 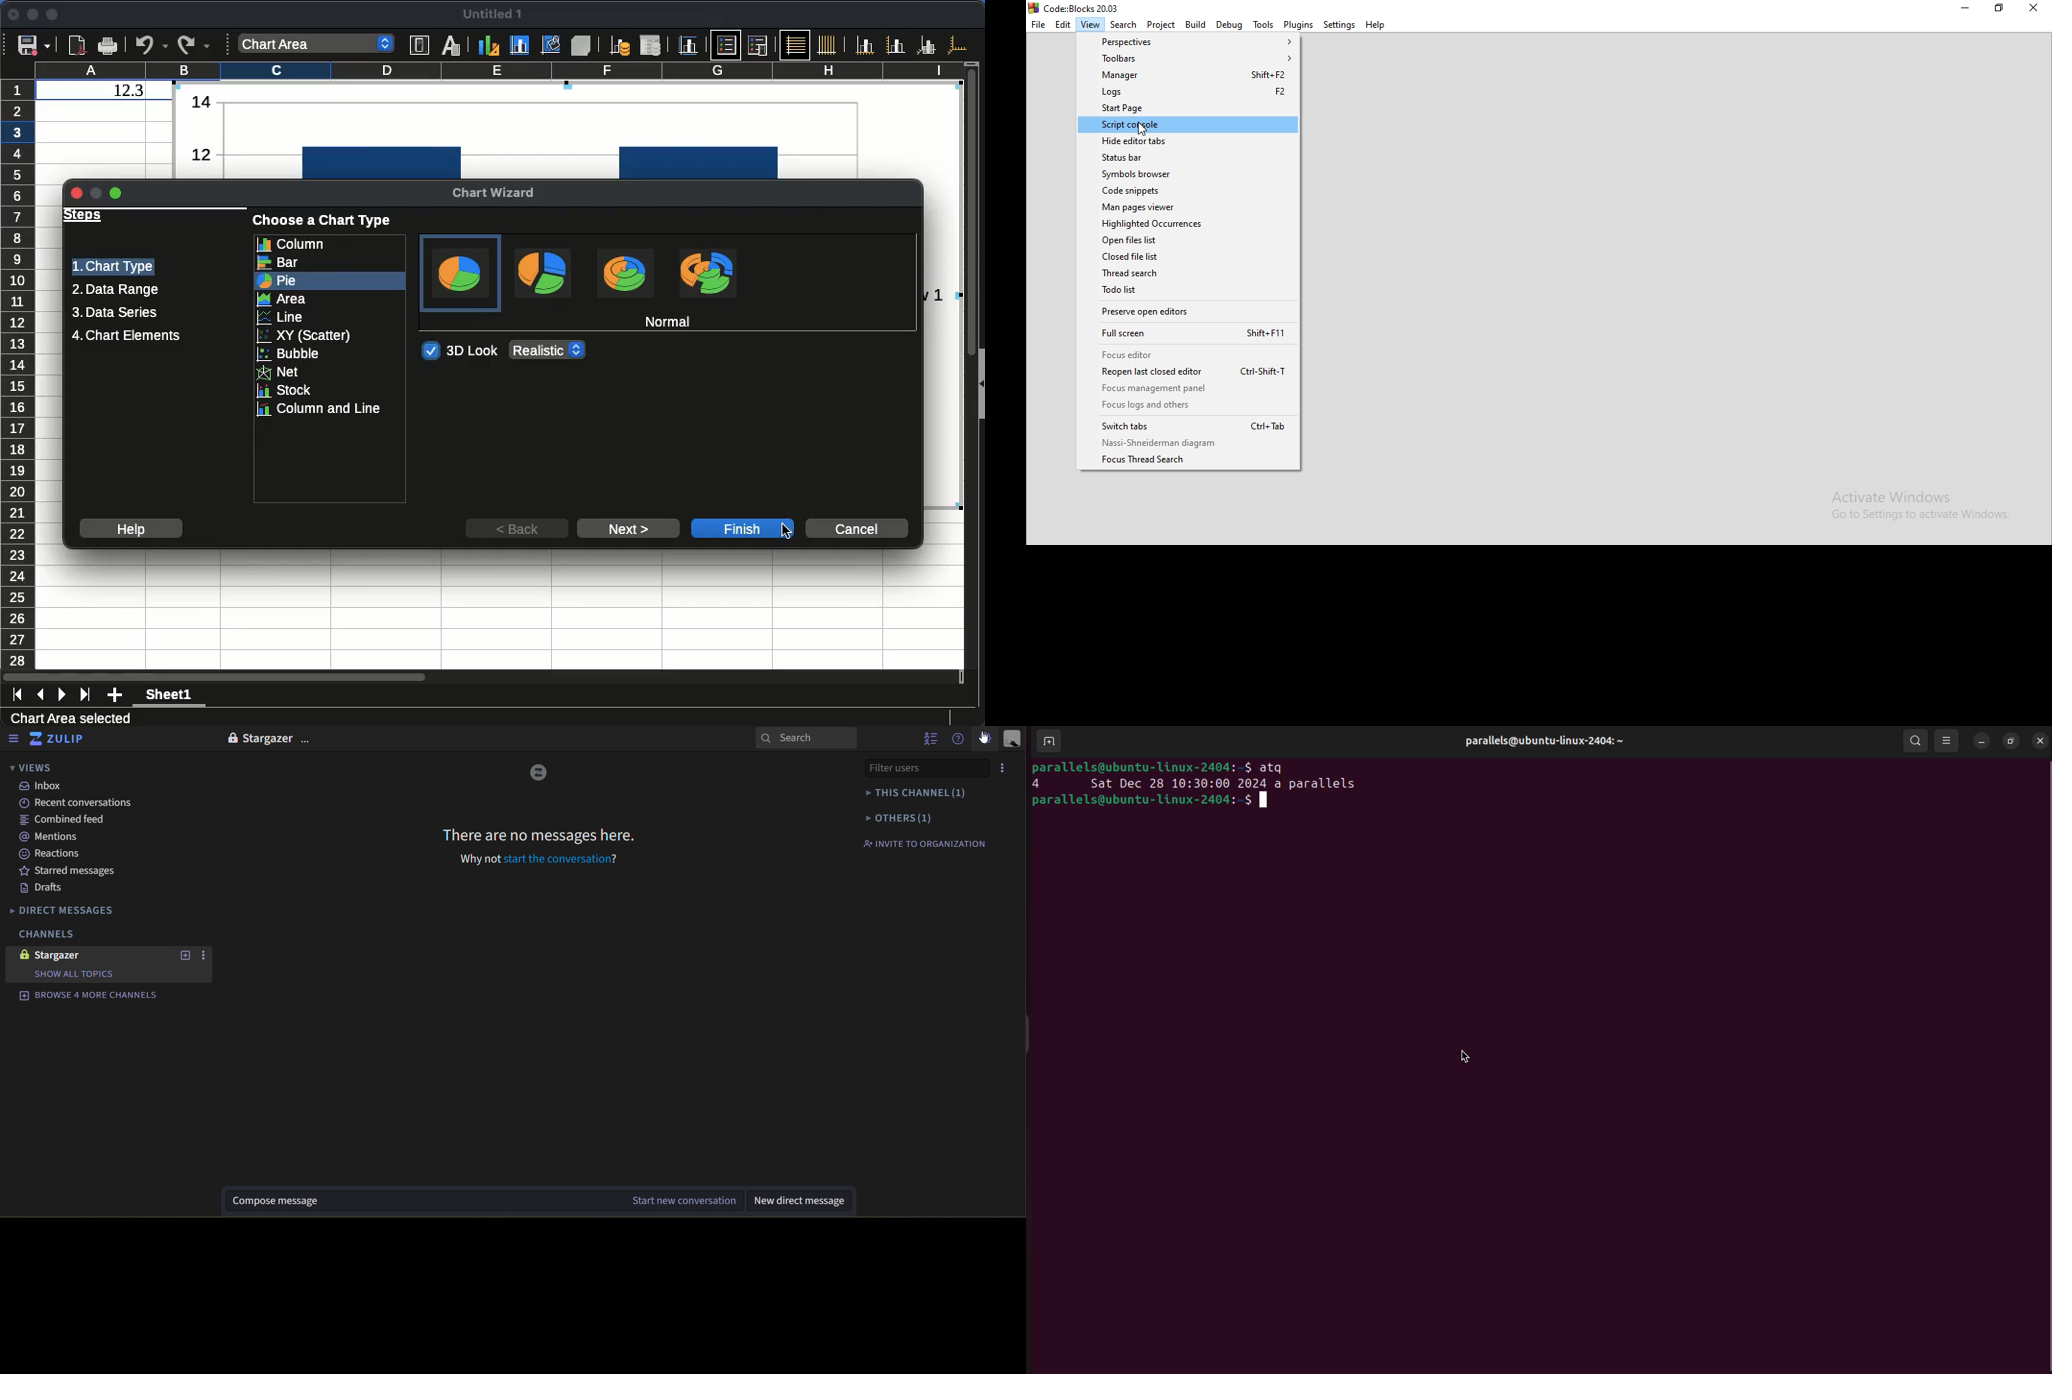 What do you see at coordinates (1339, 24) in the screenshot?
I see `Settings ` at bounding box center [1339, 24].